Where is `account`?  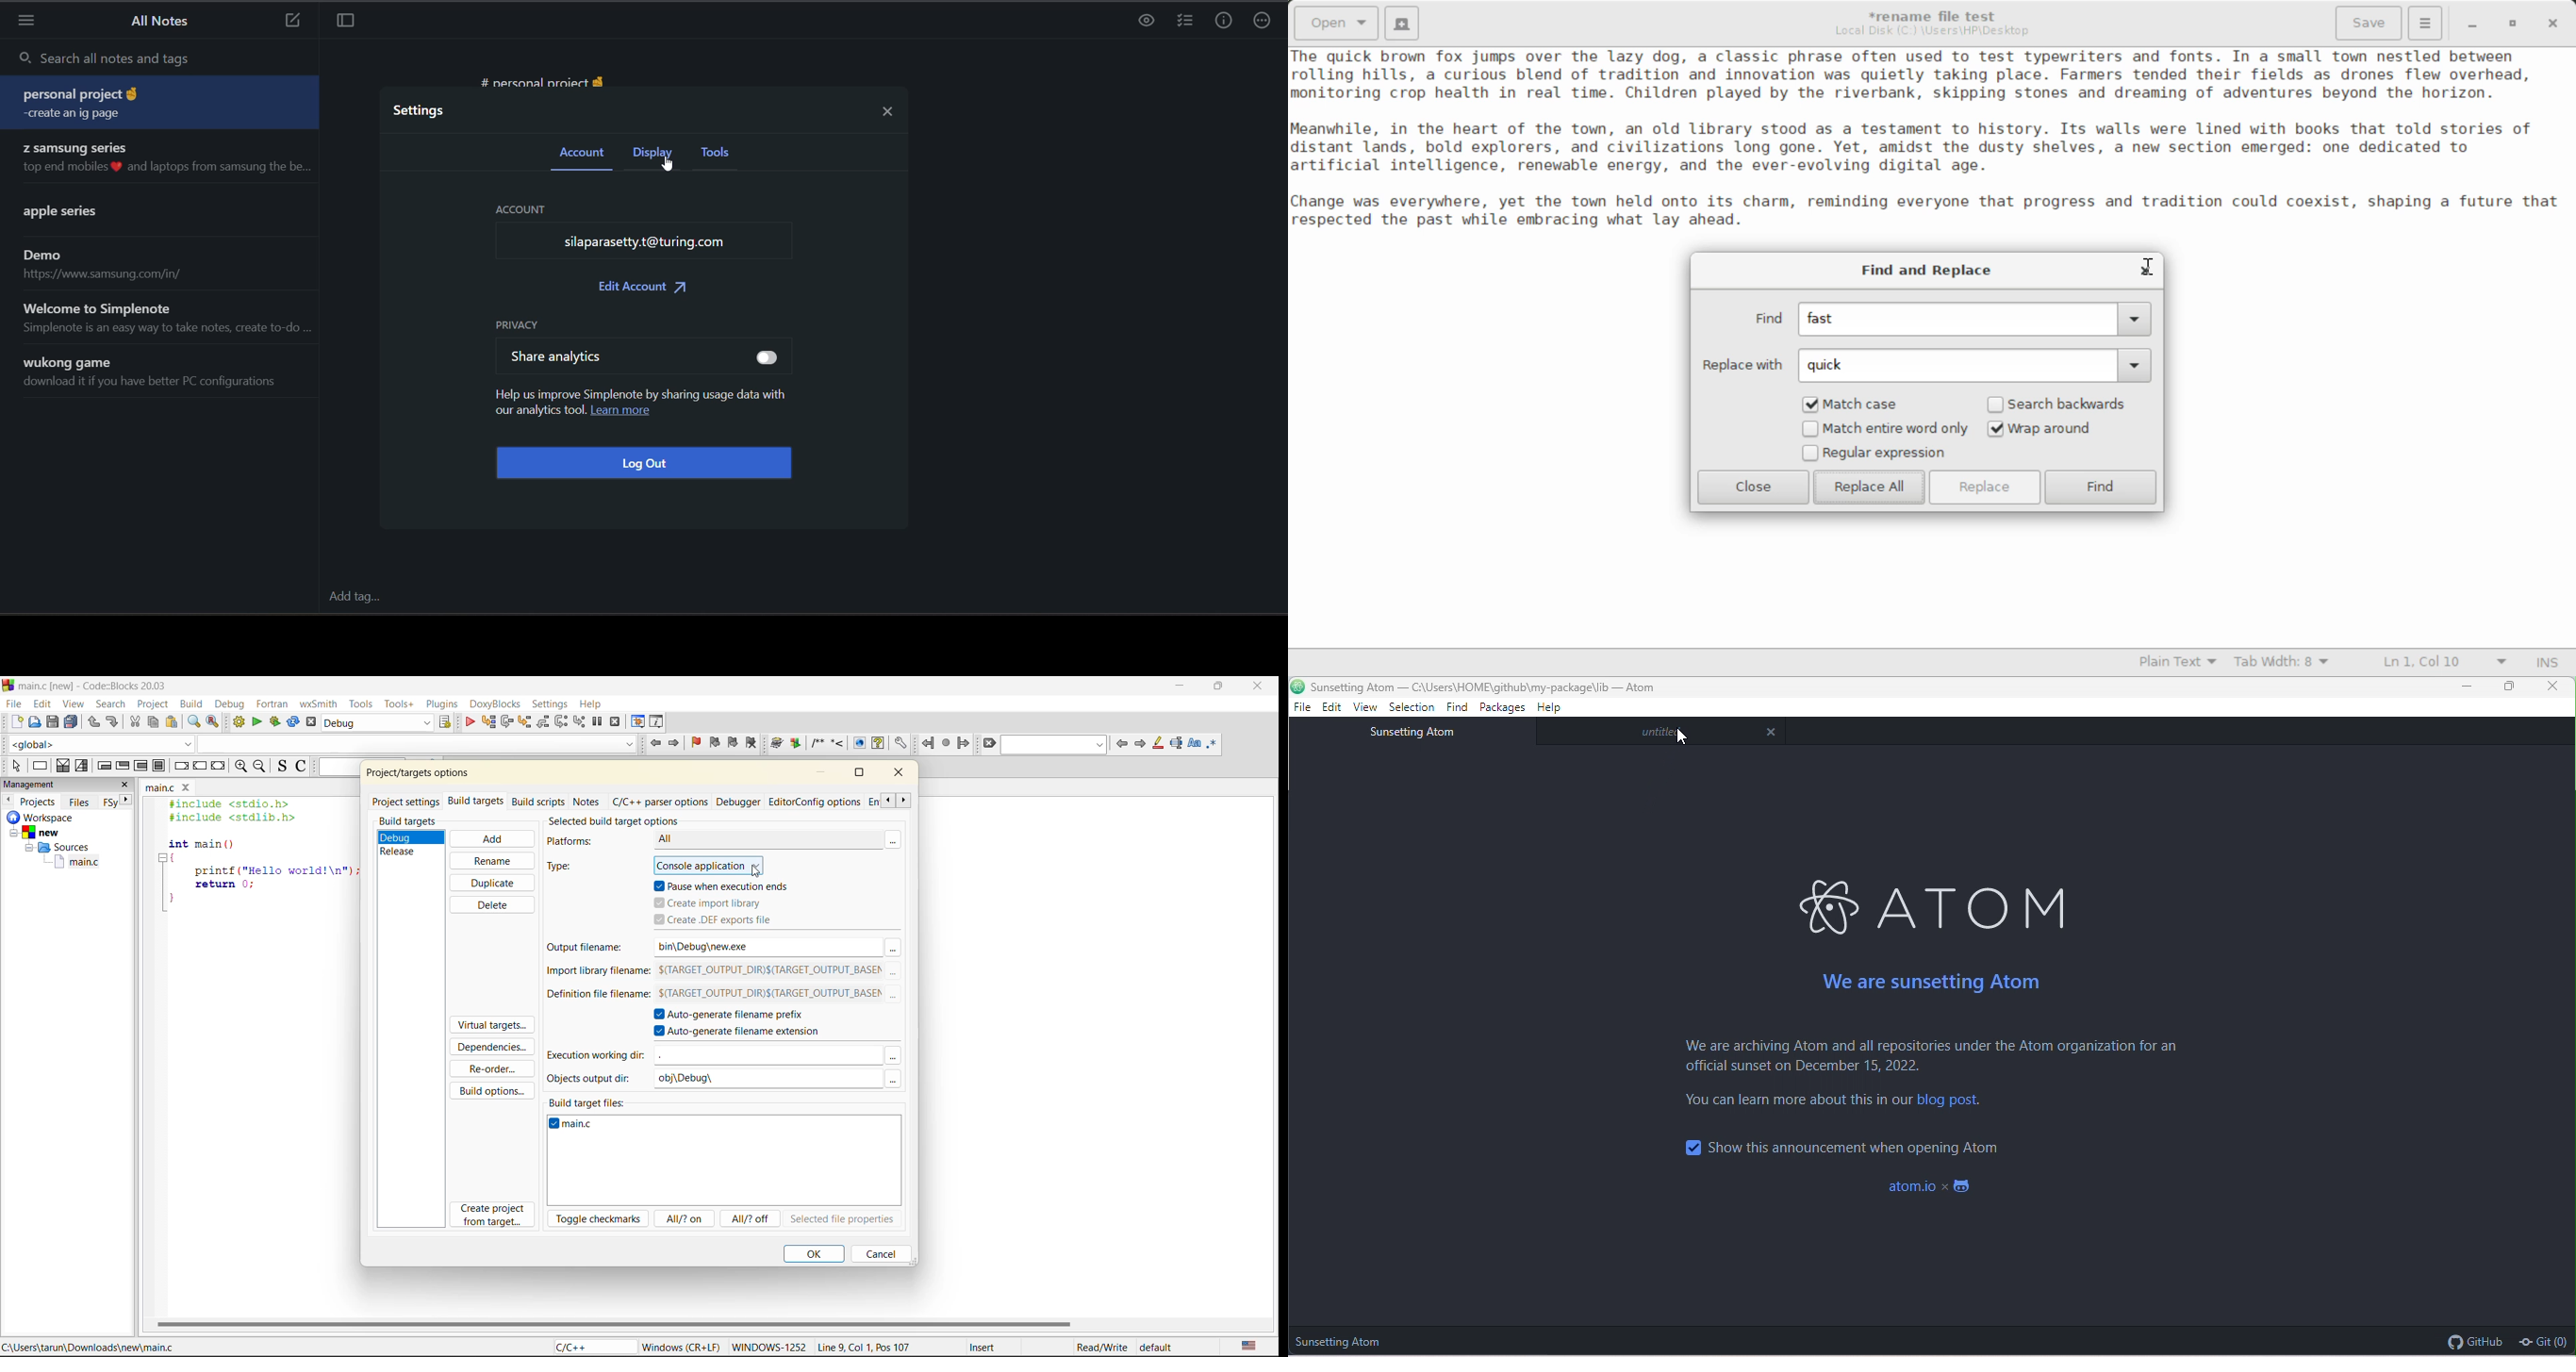 account is located at coordinates (584, 156).